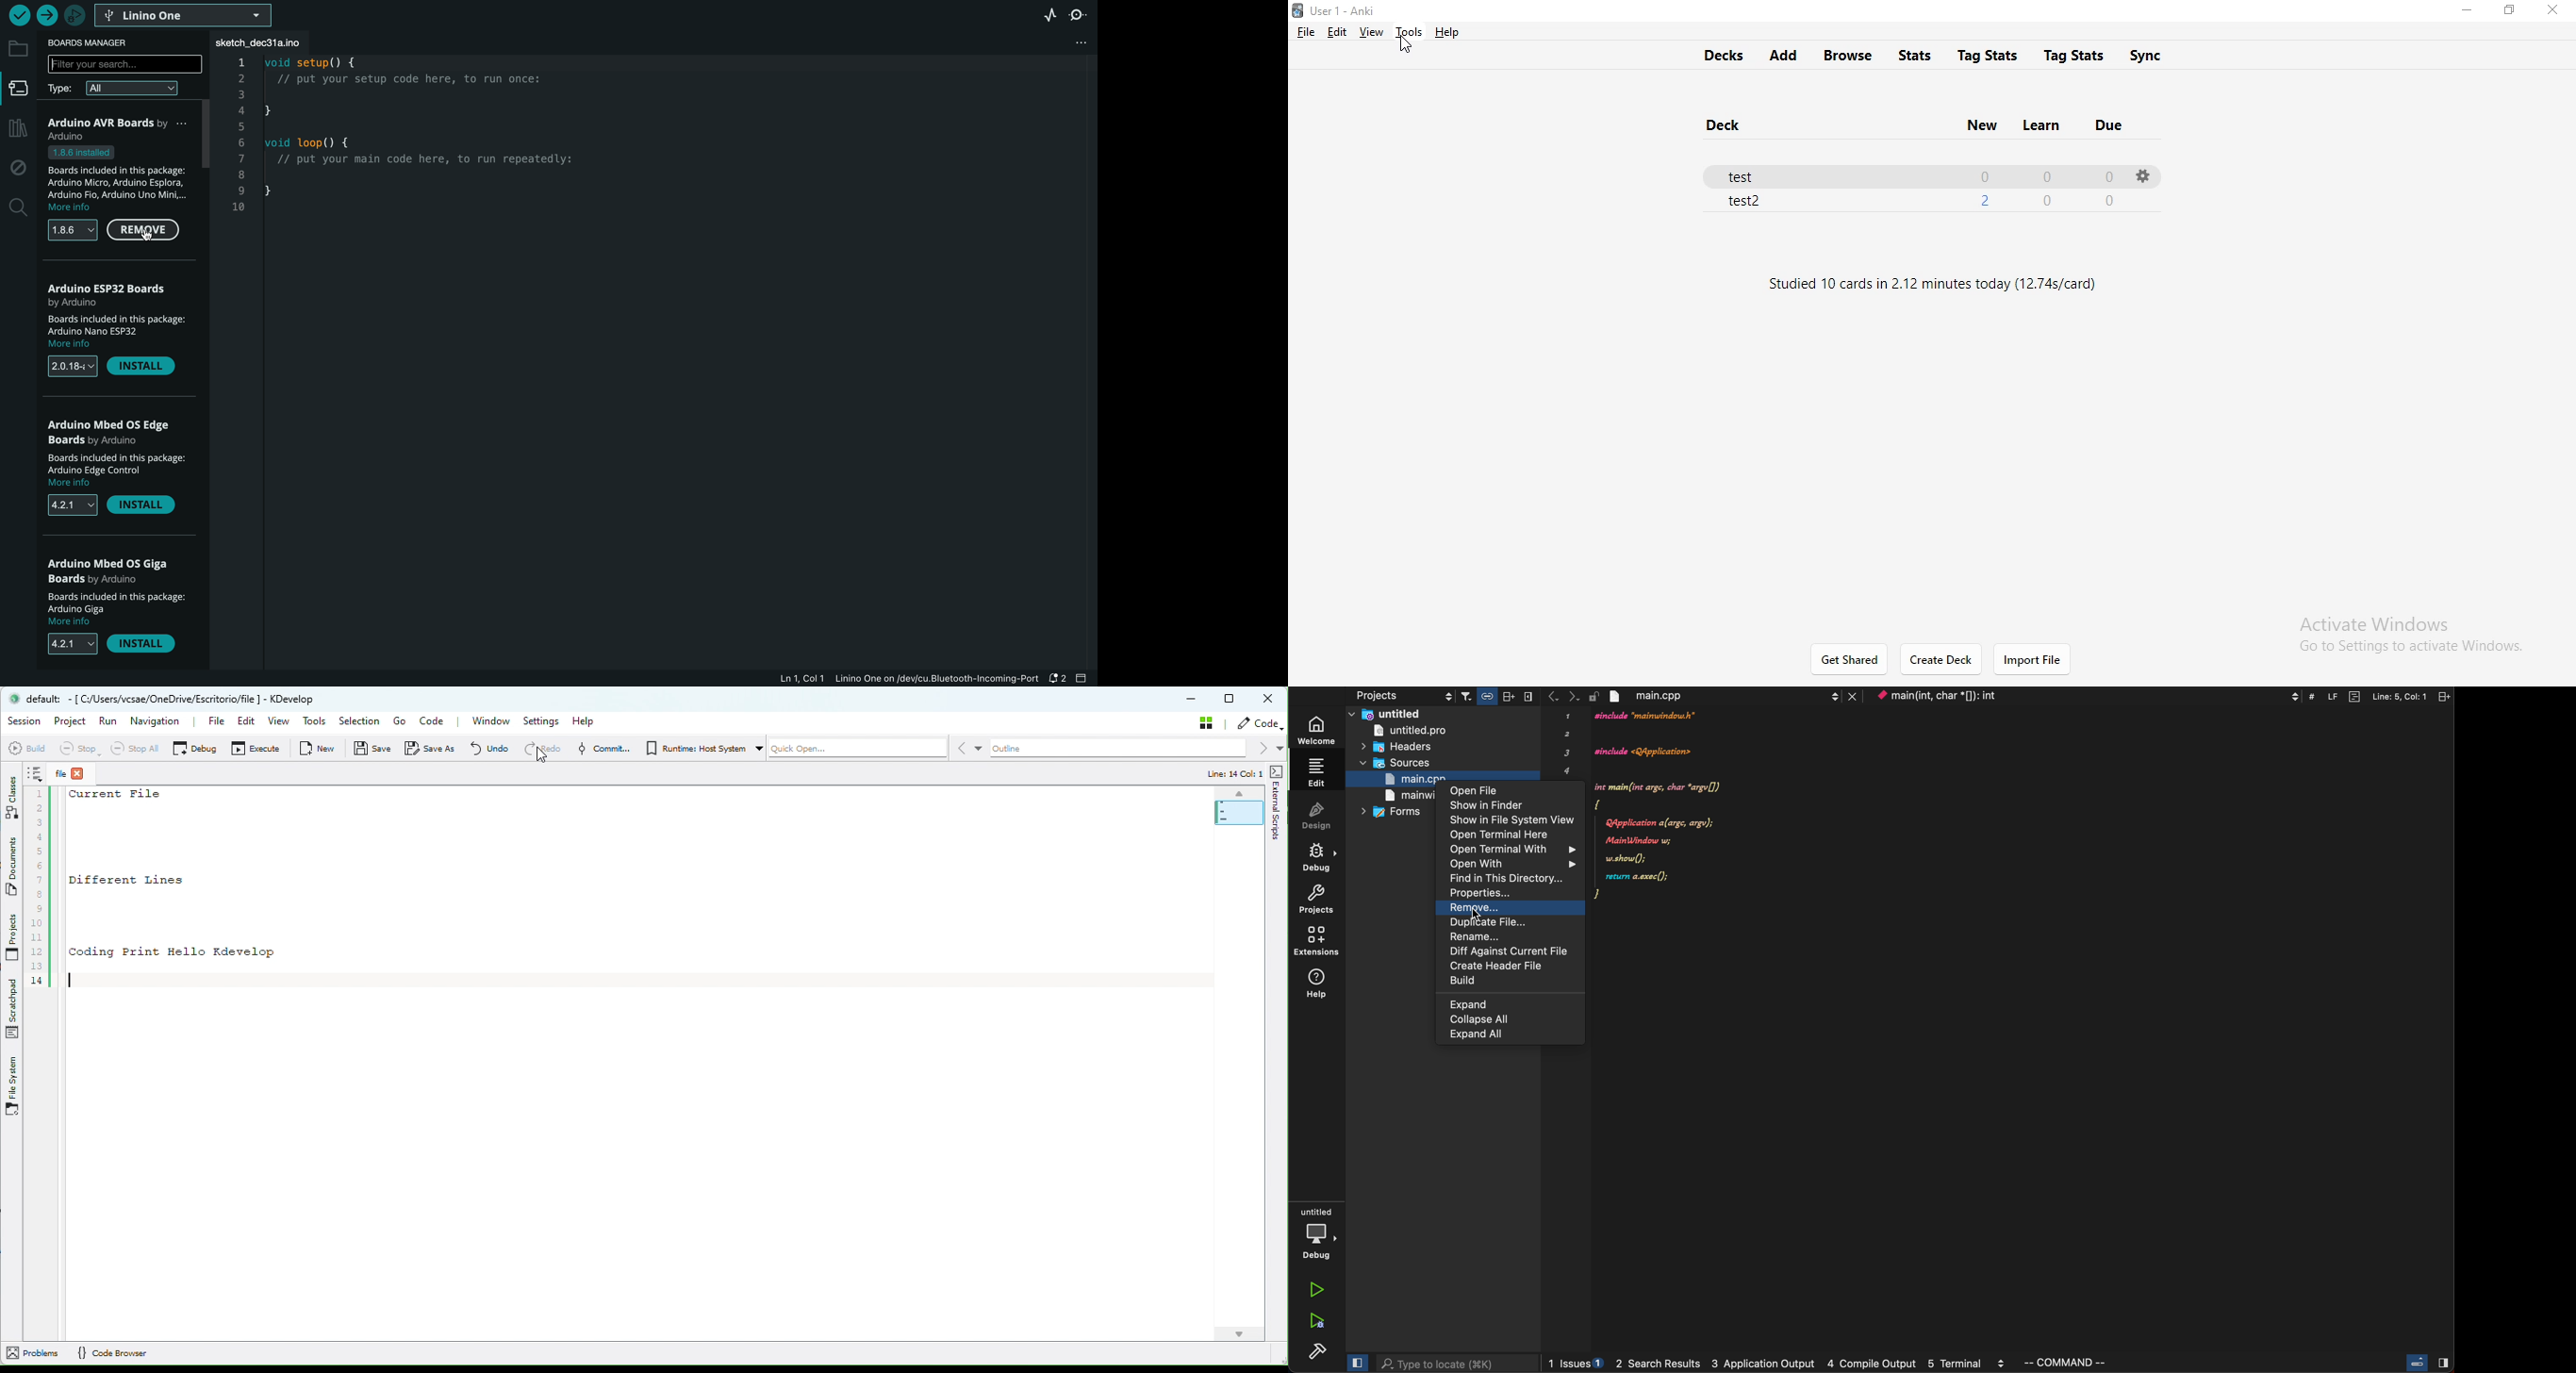 The image size is (2576, 1400). What do you see at coordinates (1457, 1364) in the screenshot?
I see `search bar` at bounding box center [1457, 1364].